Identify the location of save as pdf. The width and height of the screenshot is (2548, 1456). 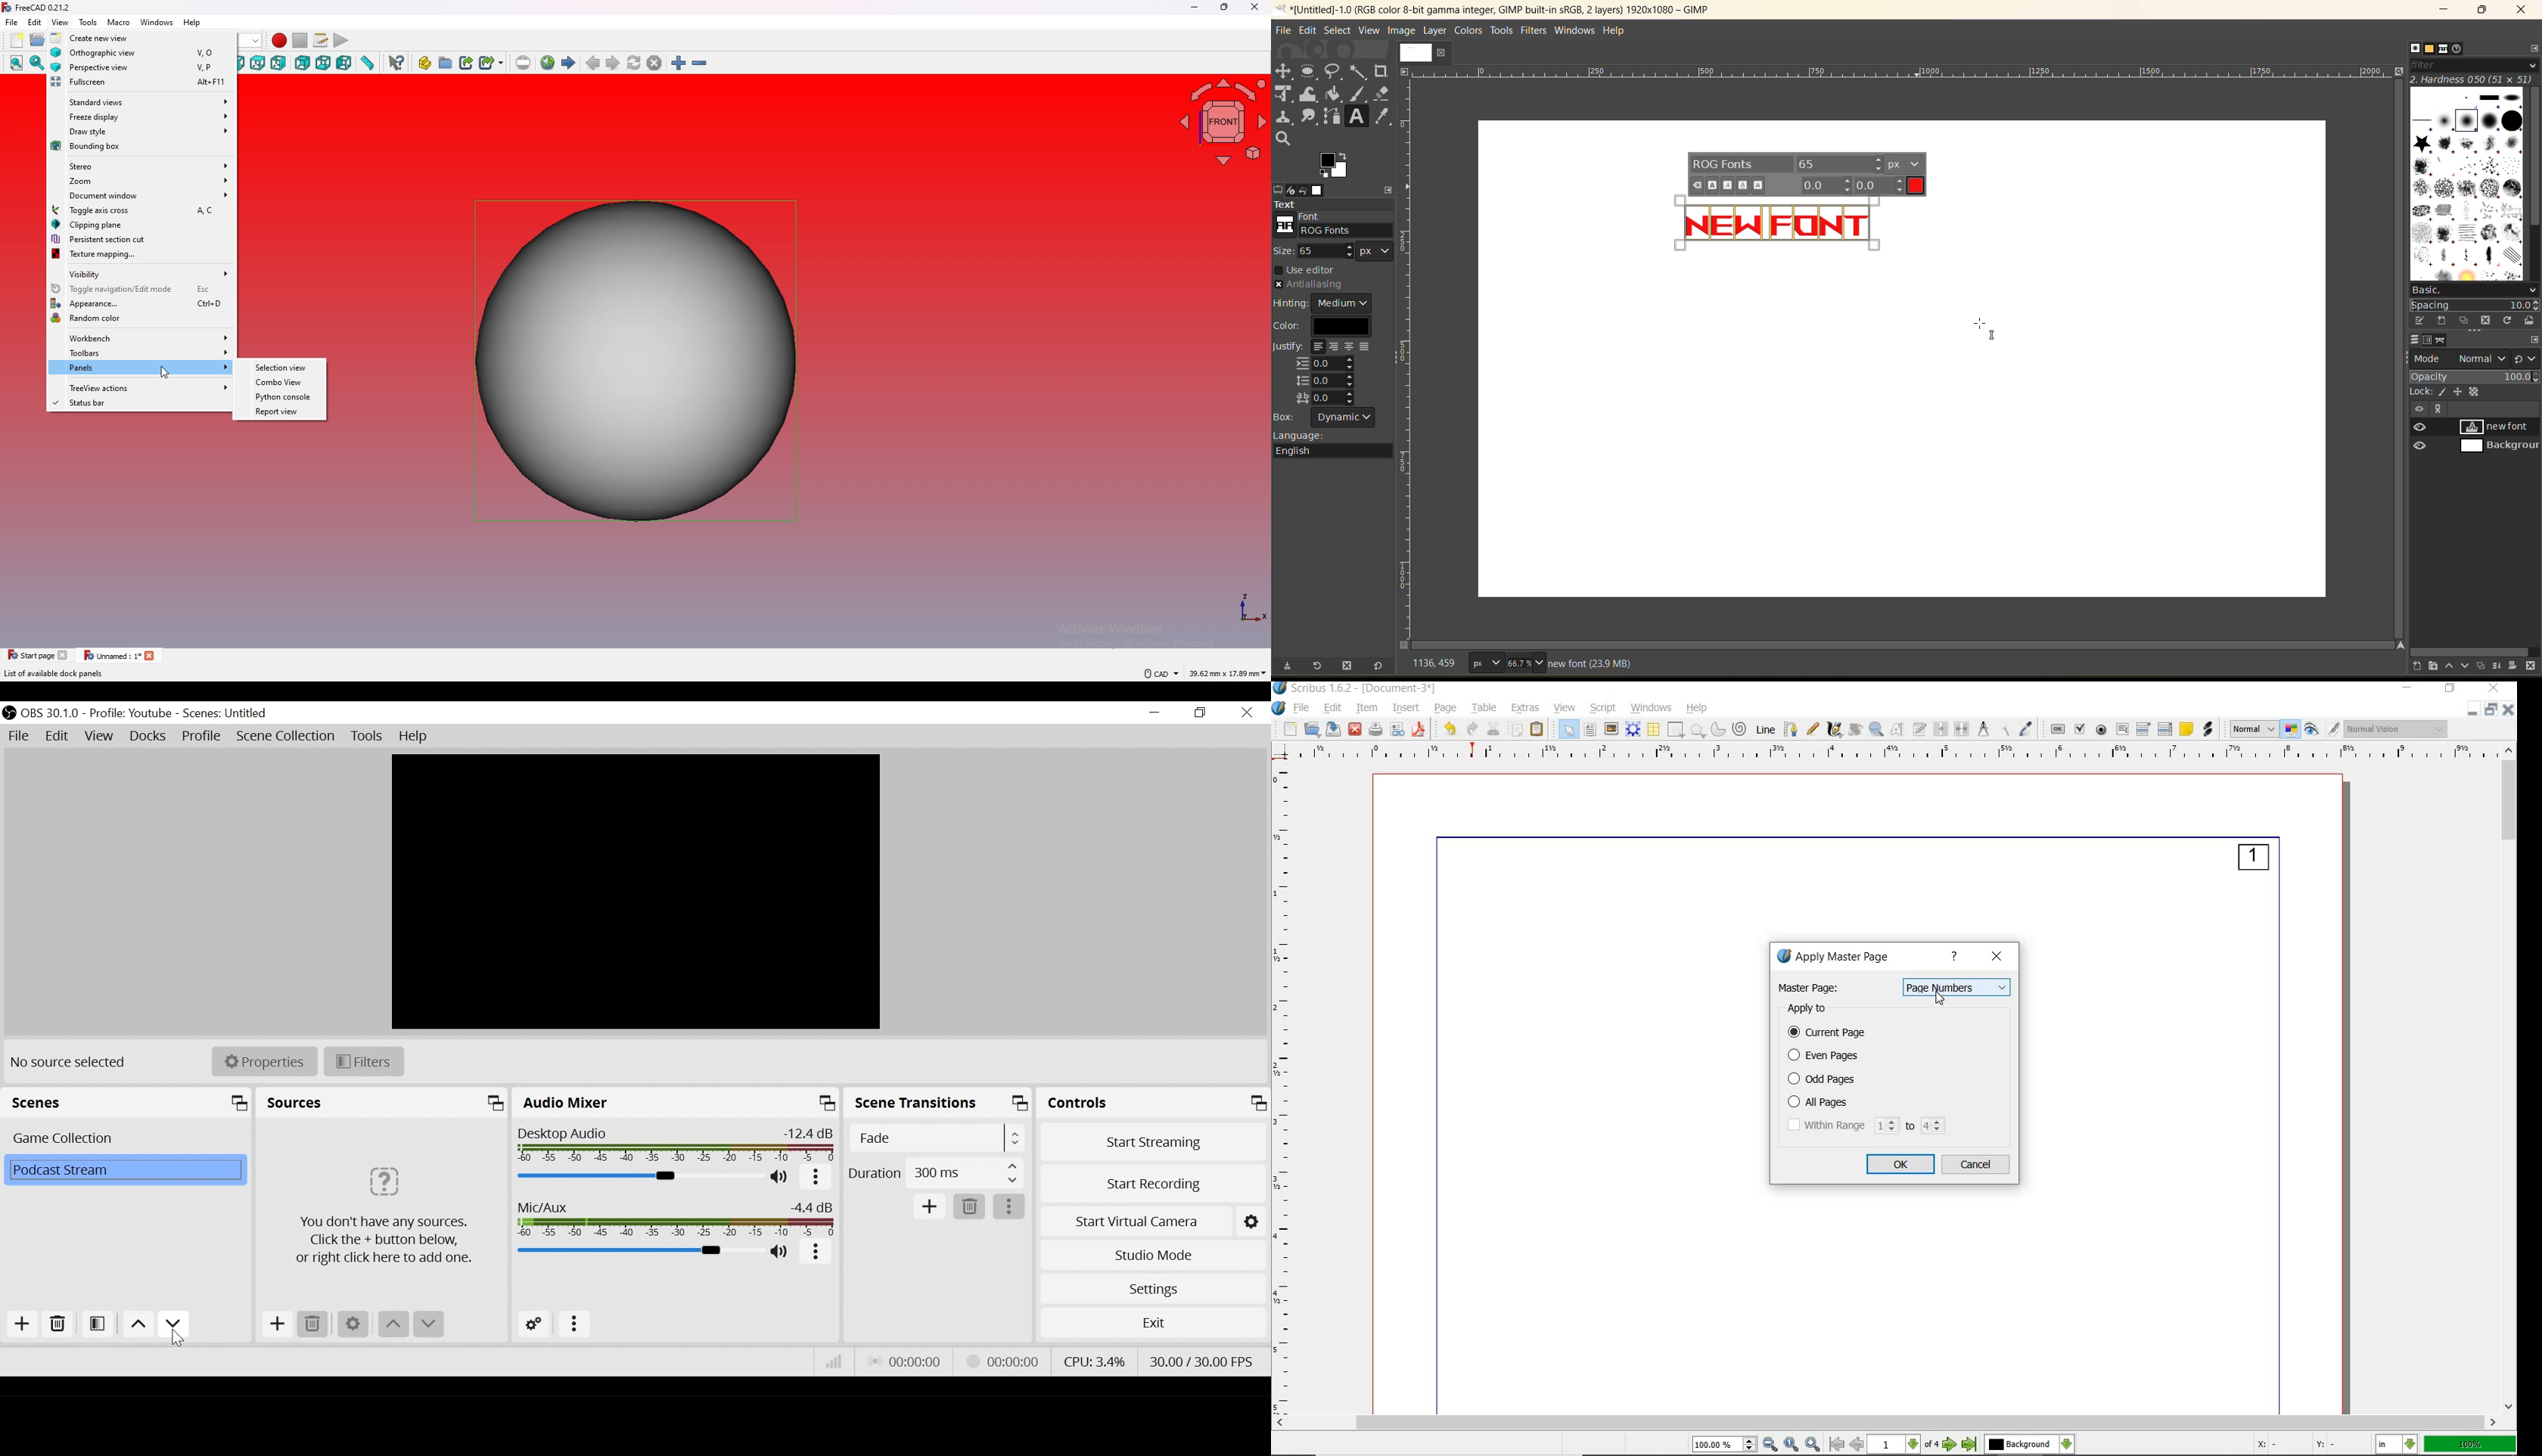
(1419, 730).